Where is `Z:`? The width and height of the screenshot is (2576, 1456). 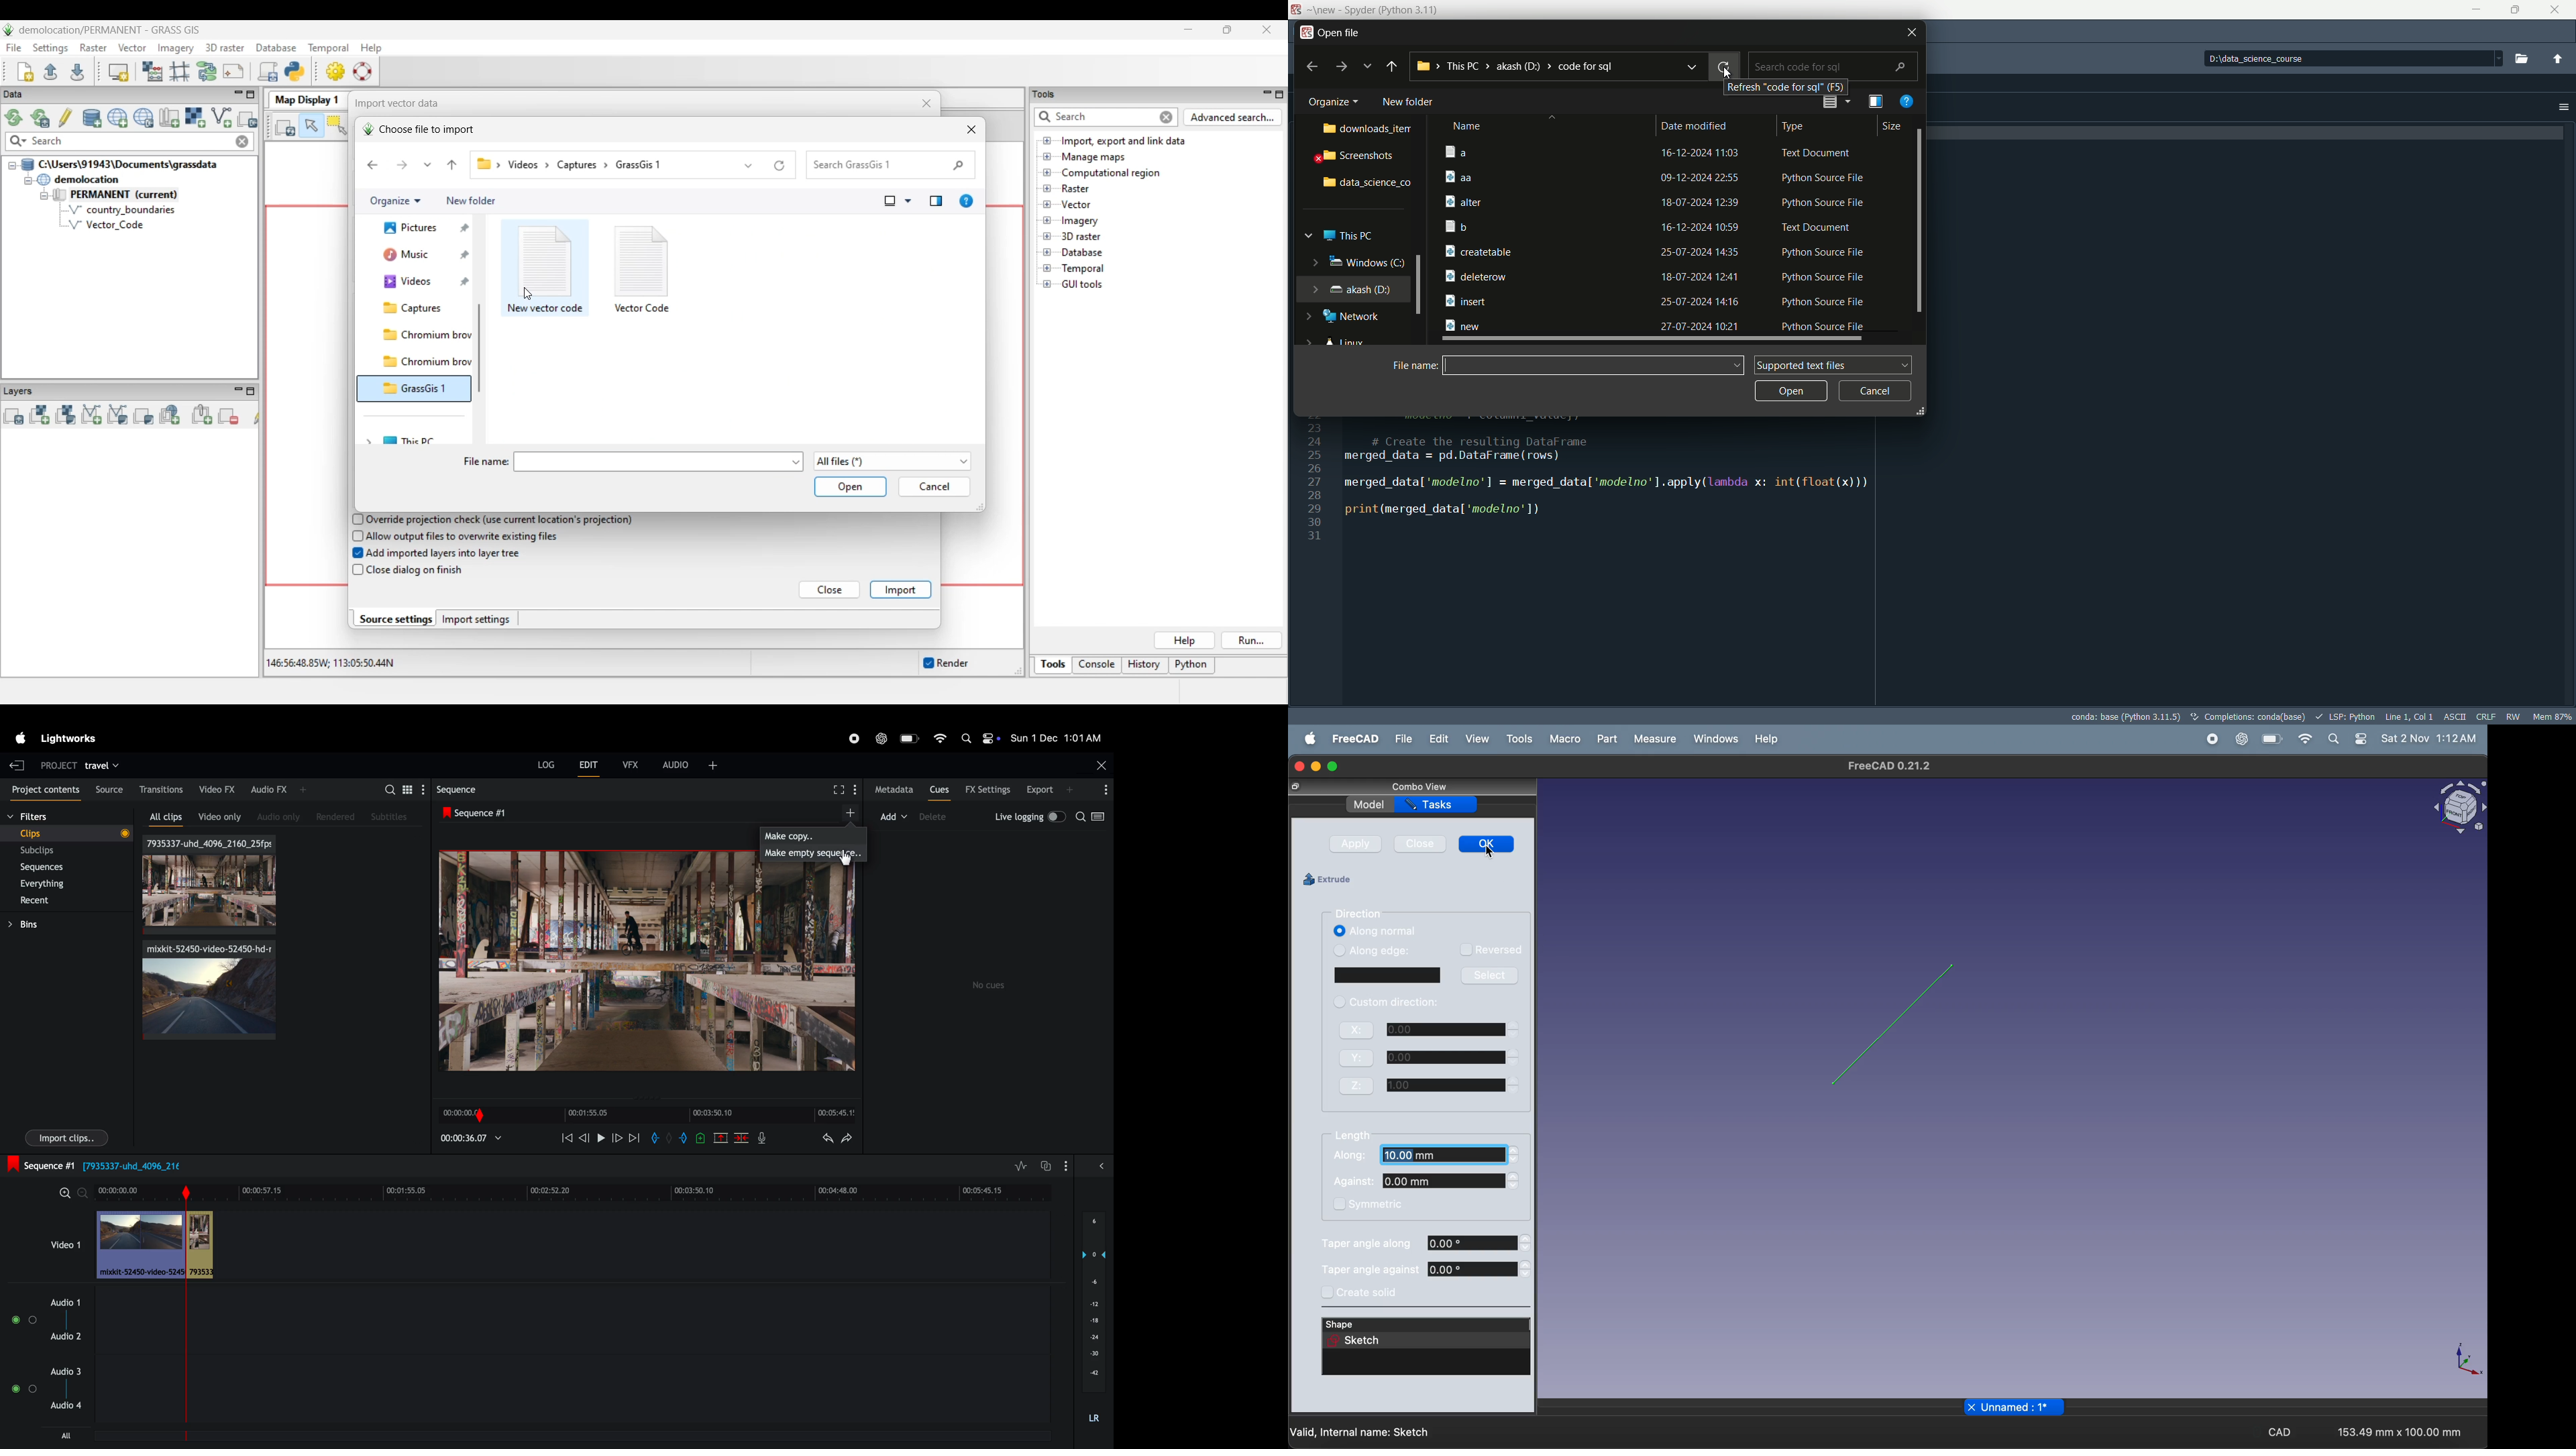
Z: is located at coordinates (1359, 1087).